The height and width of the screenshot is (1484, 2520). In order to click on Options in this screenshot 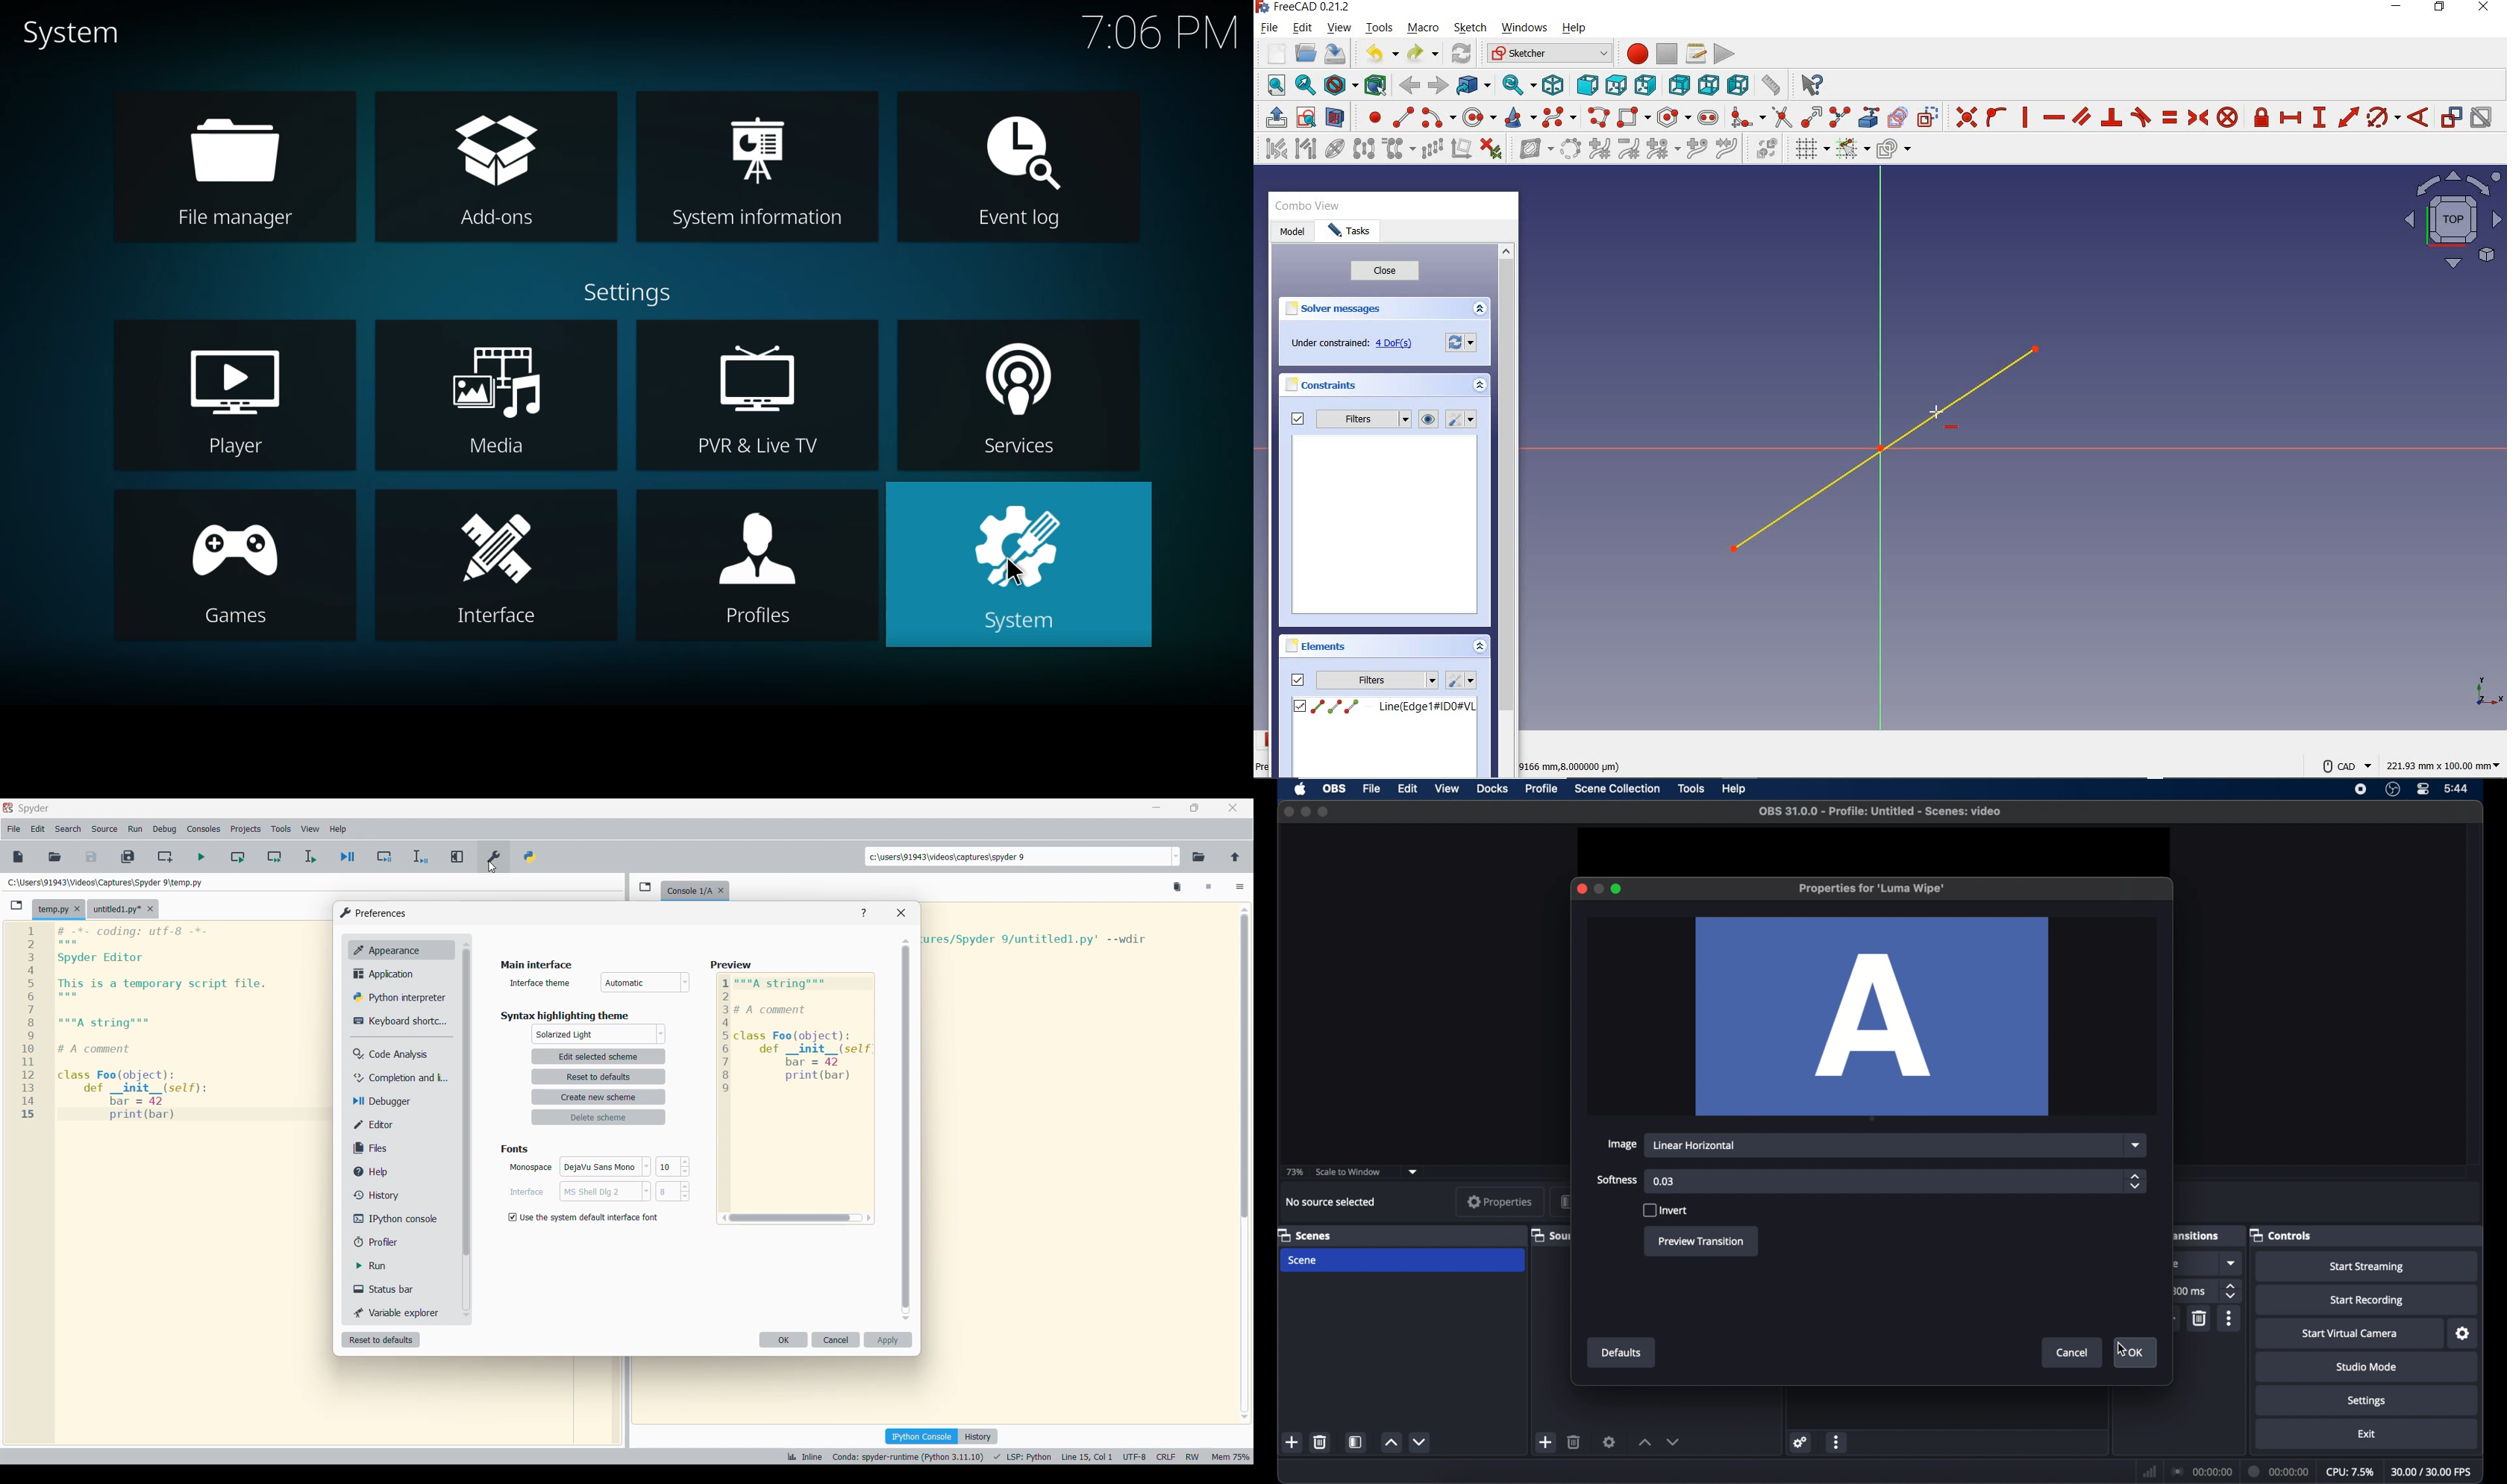, I will do `click(1240, 888)`.